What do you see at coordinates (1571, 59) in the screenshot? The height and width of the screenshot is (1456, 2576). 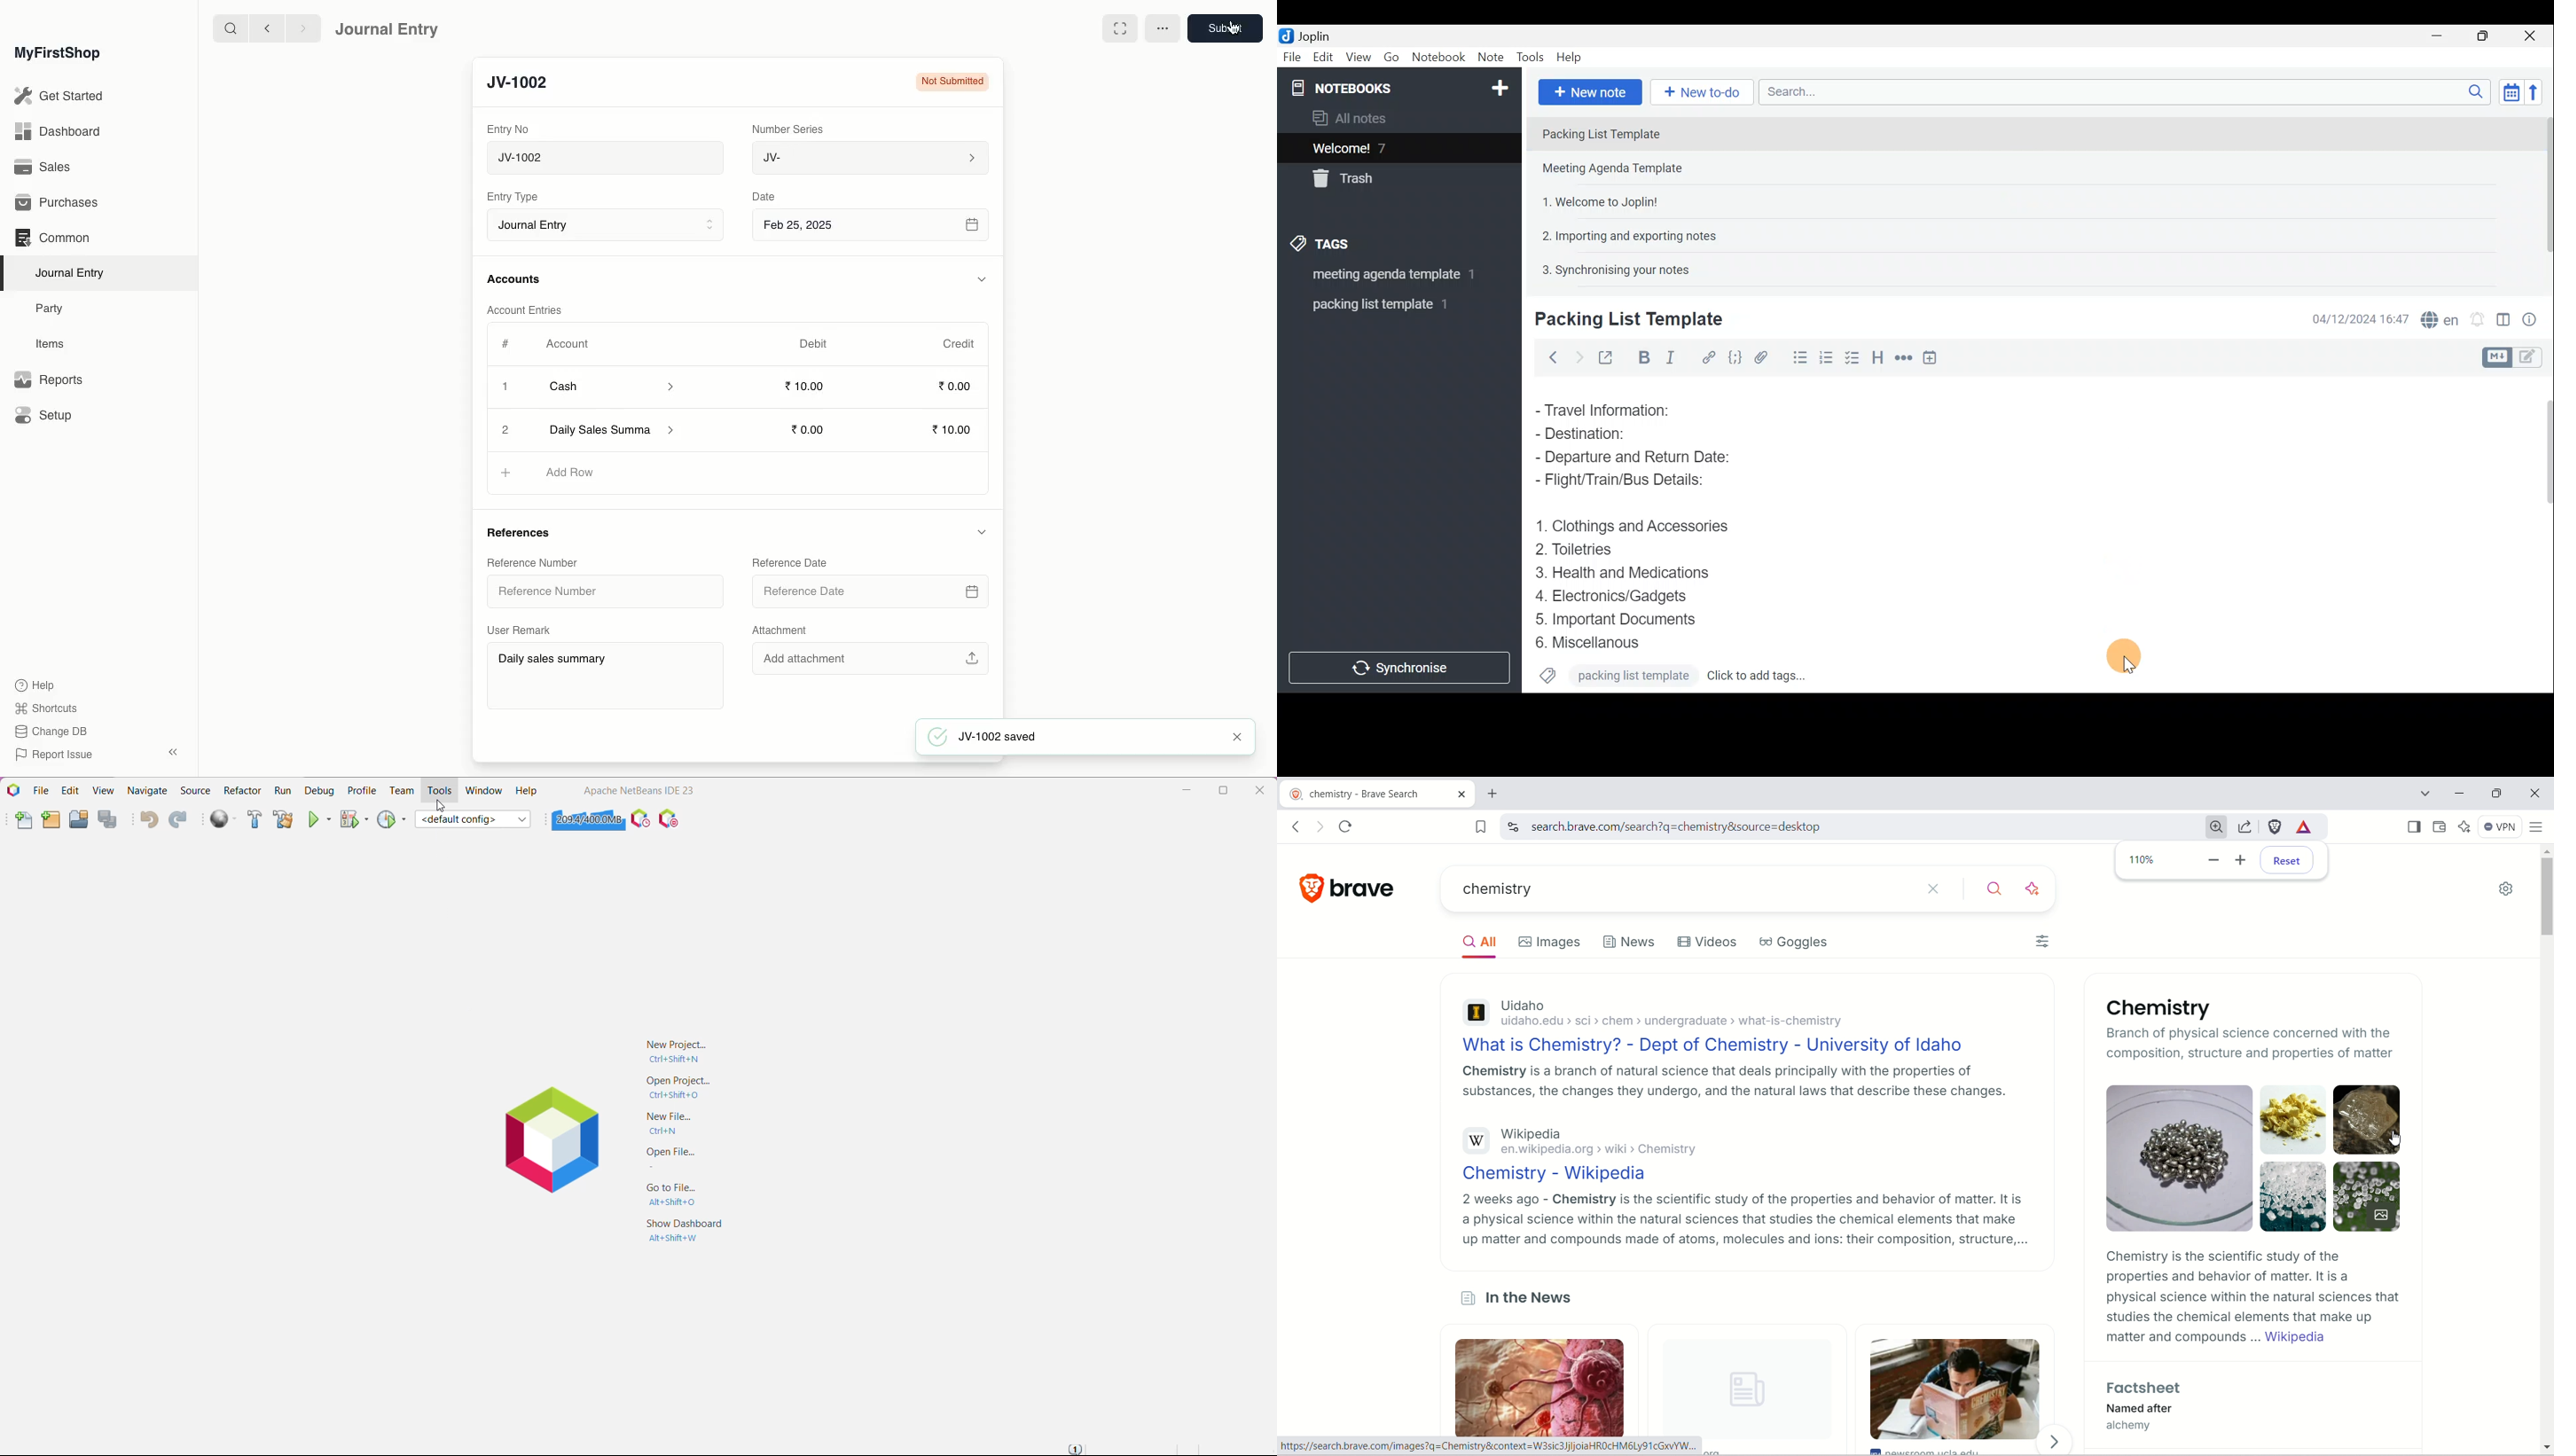 I see `Help` at bounding box center [1571, 59].